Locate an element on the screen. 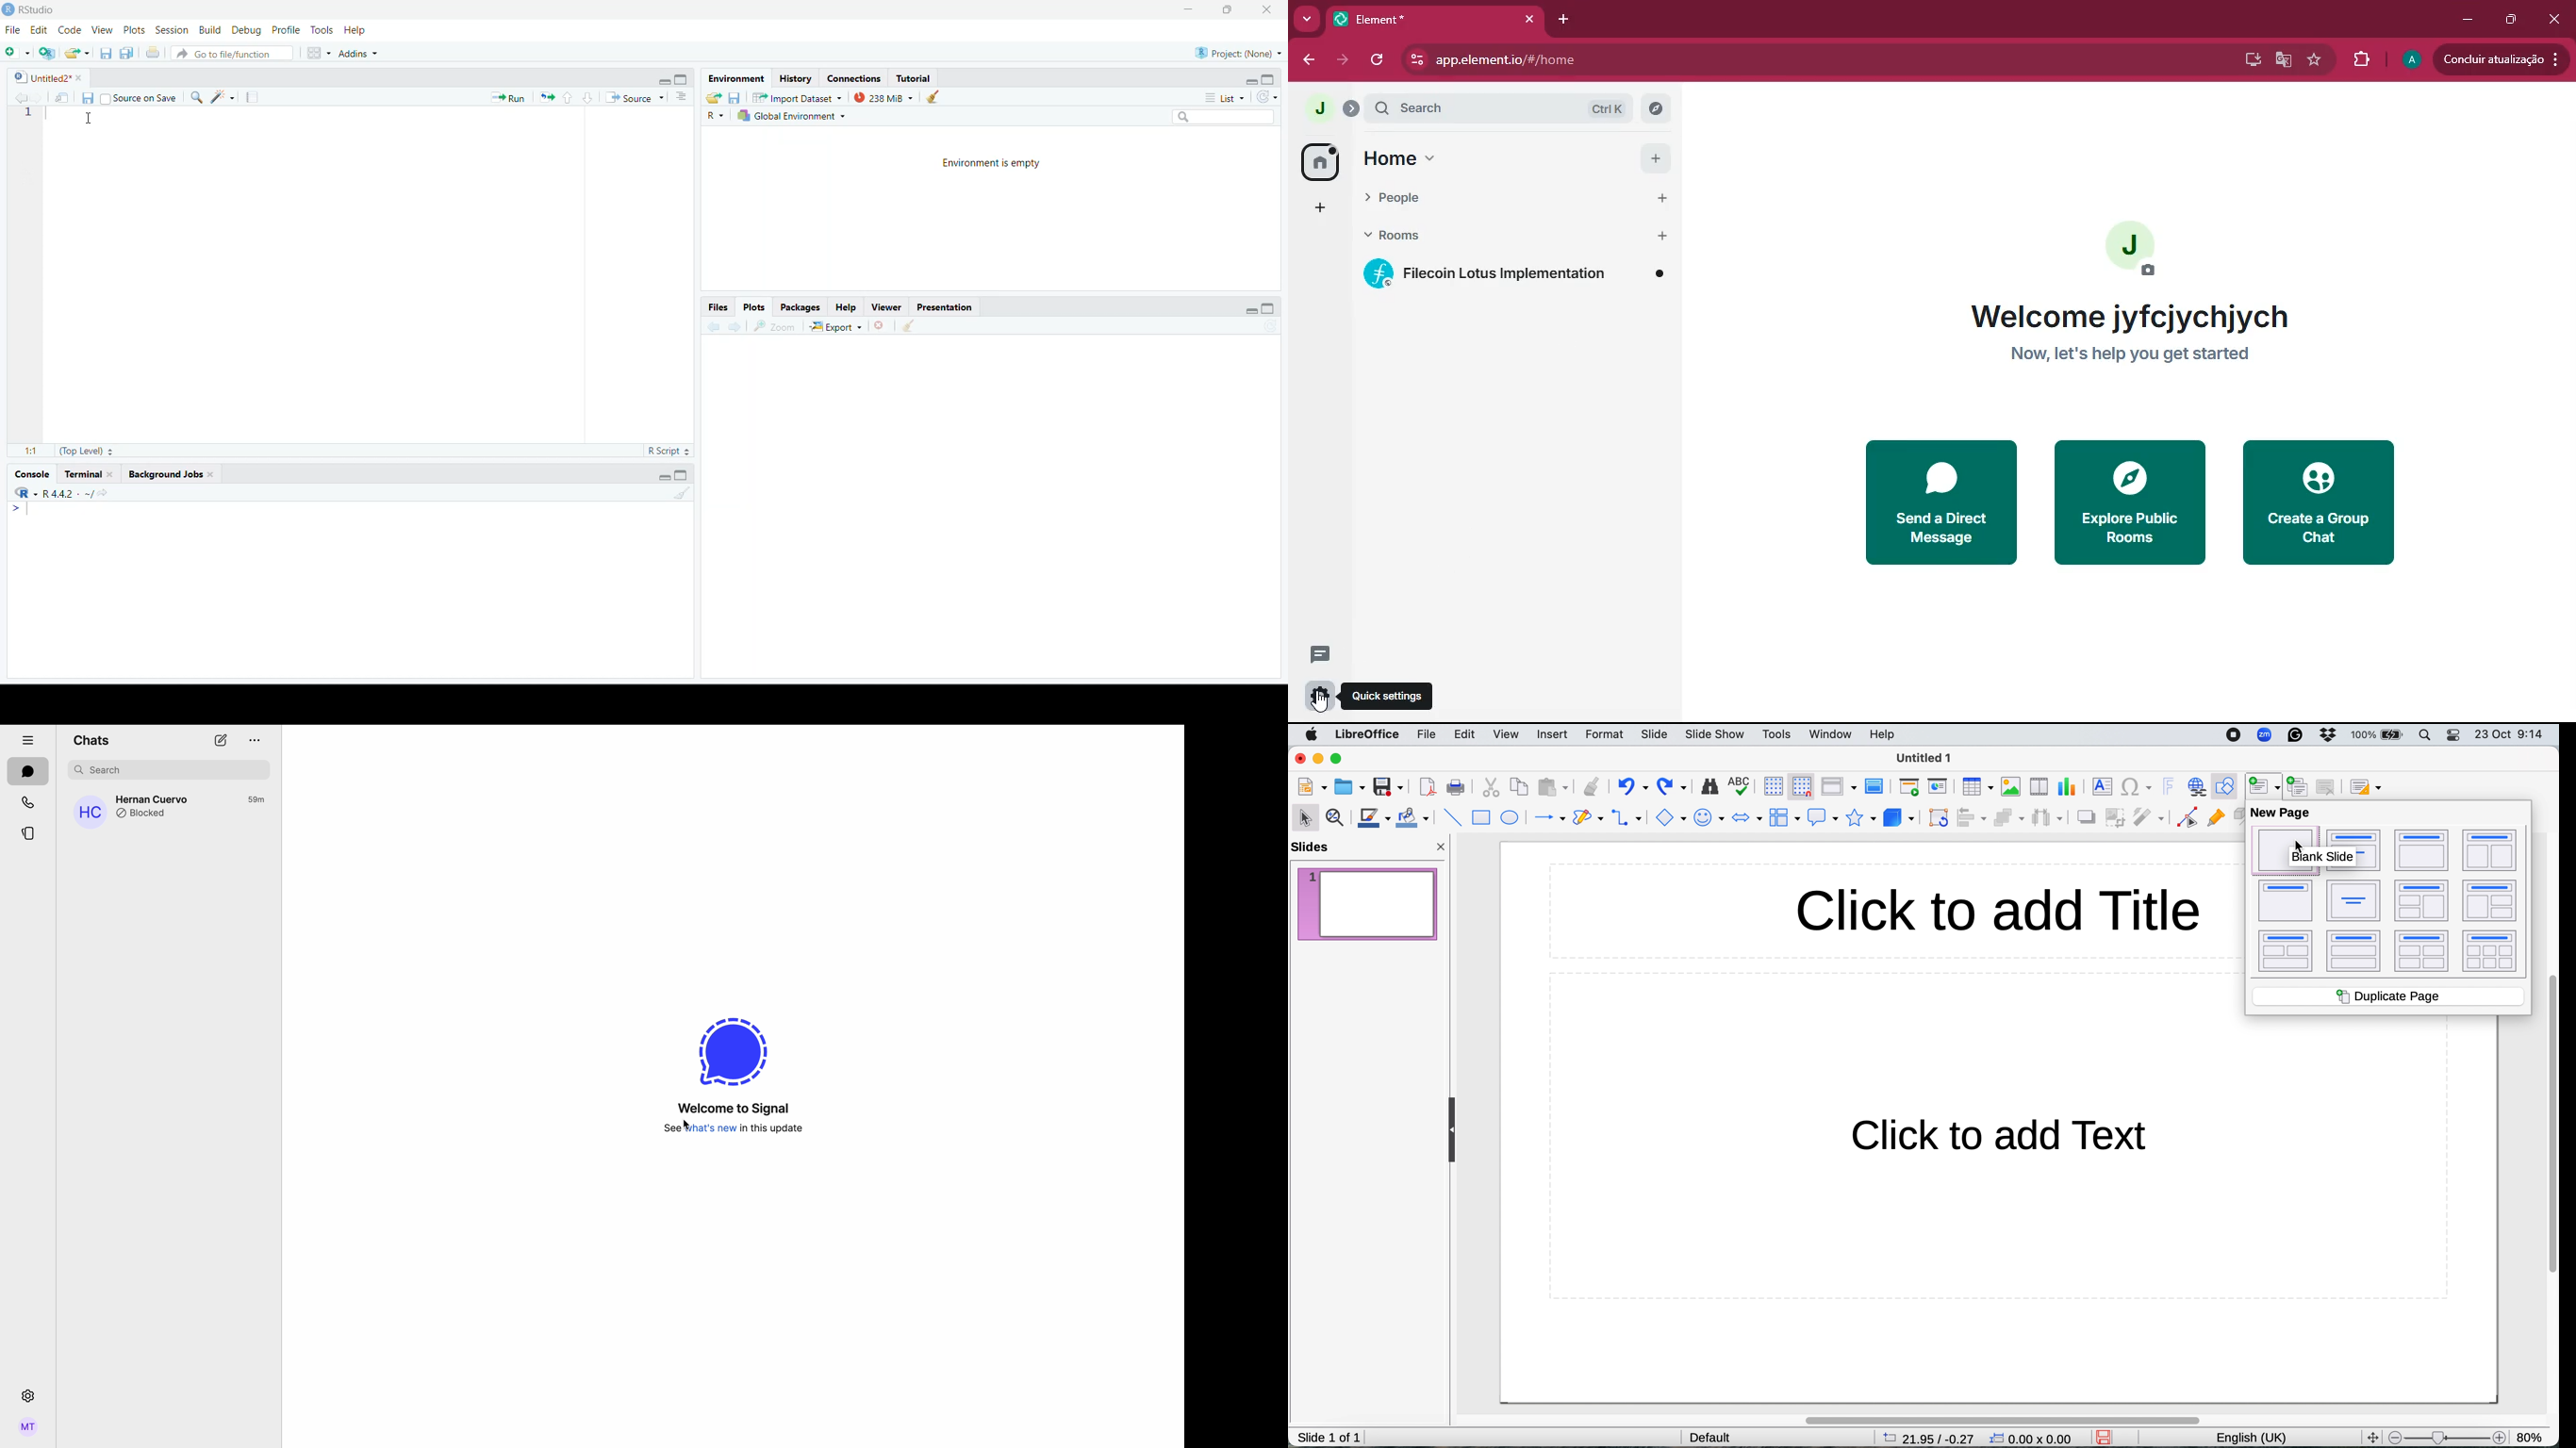 This screenshot has height=1456, width=2576. filter is located at coordinates (2147, 817).